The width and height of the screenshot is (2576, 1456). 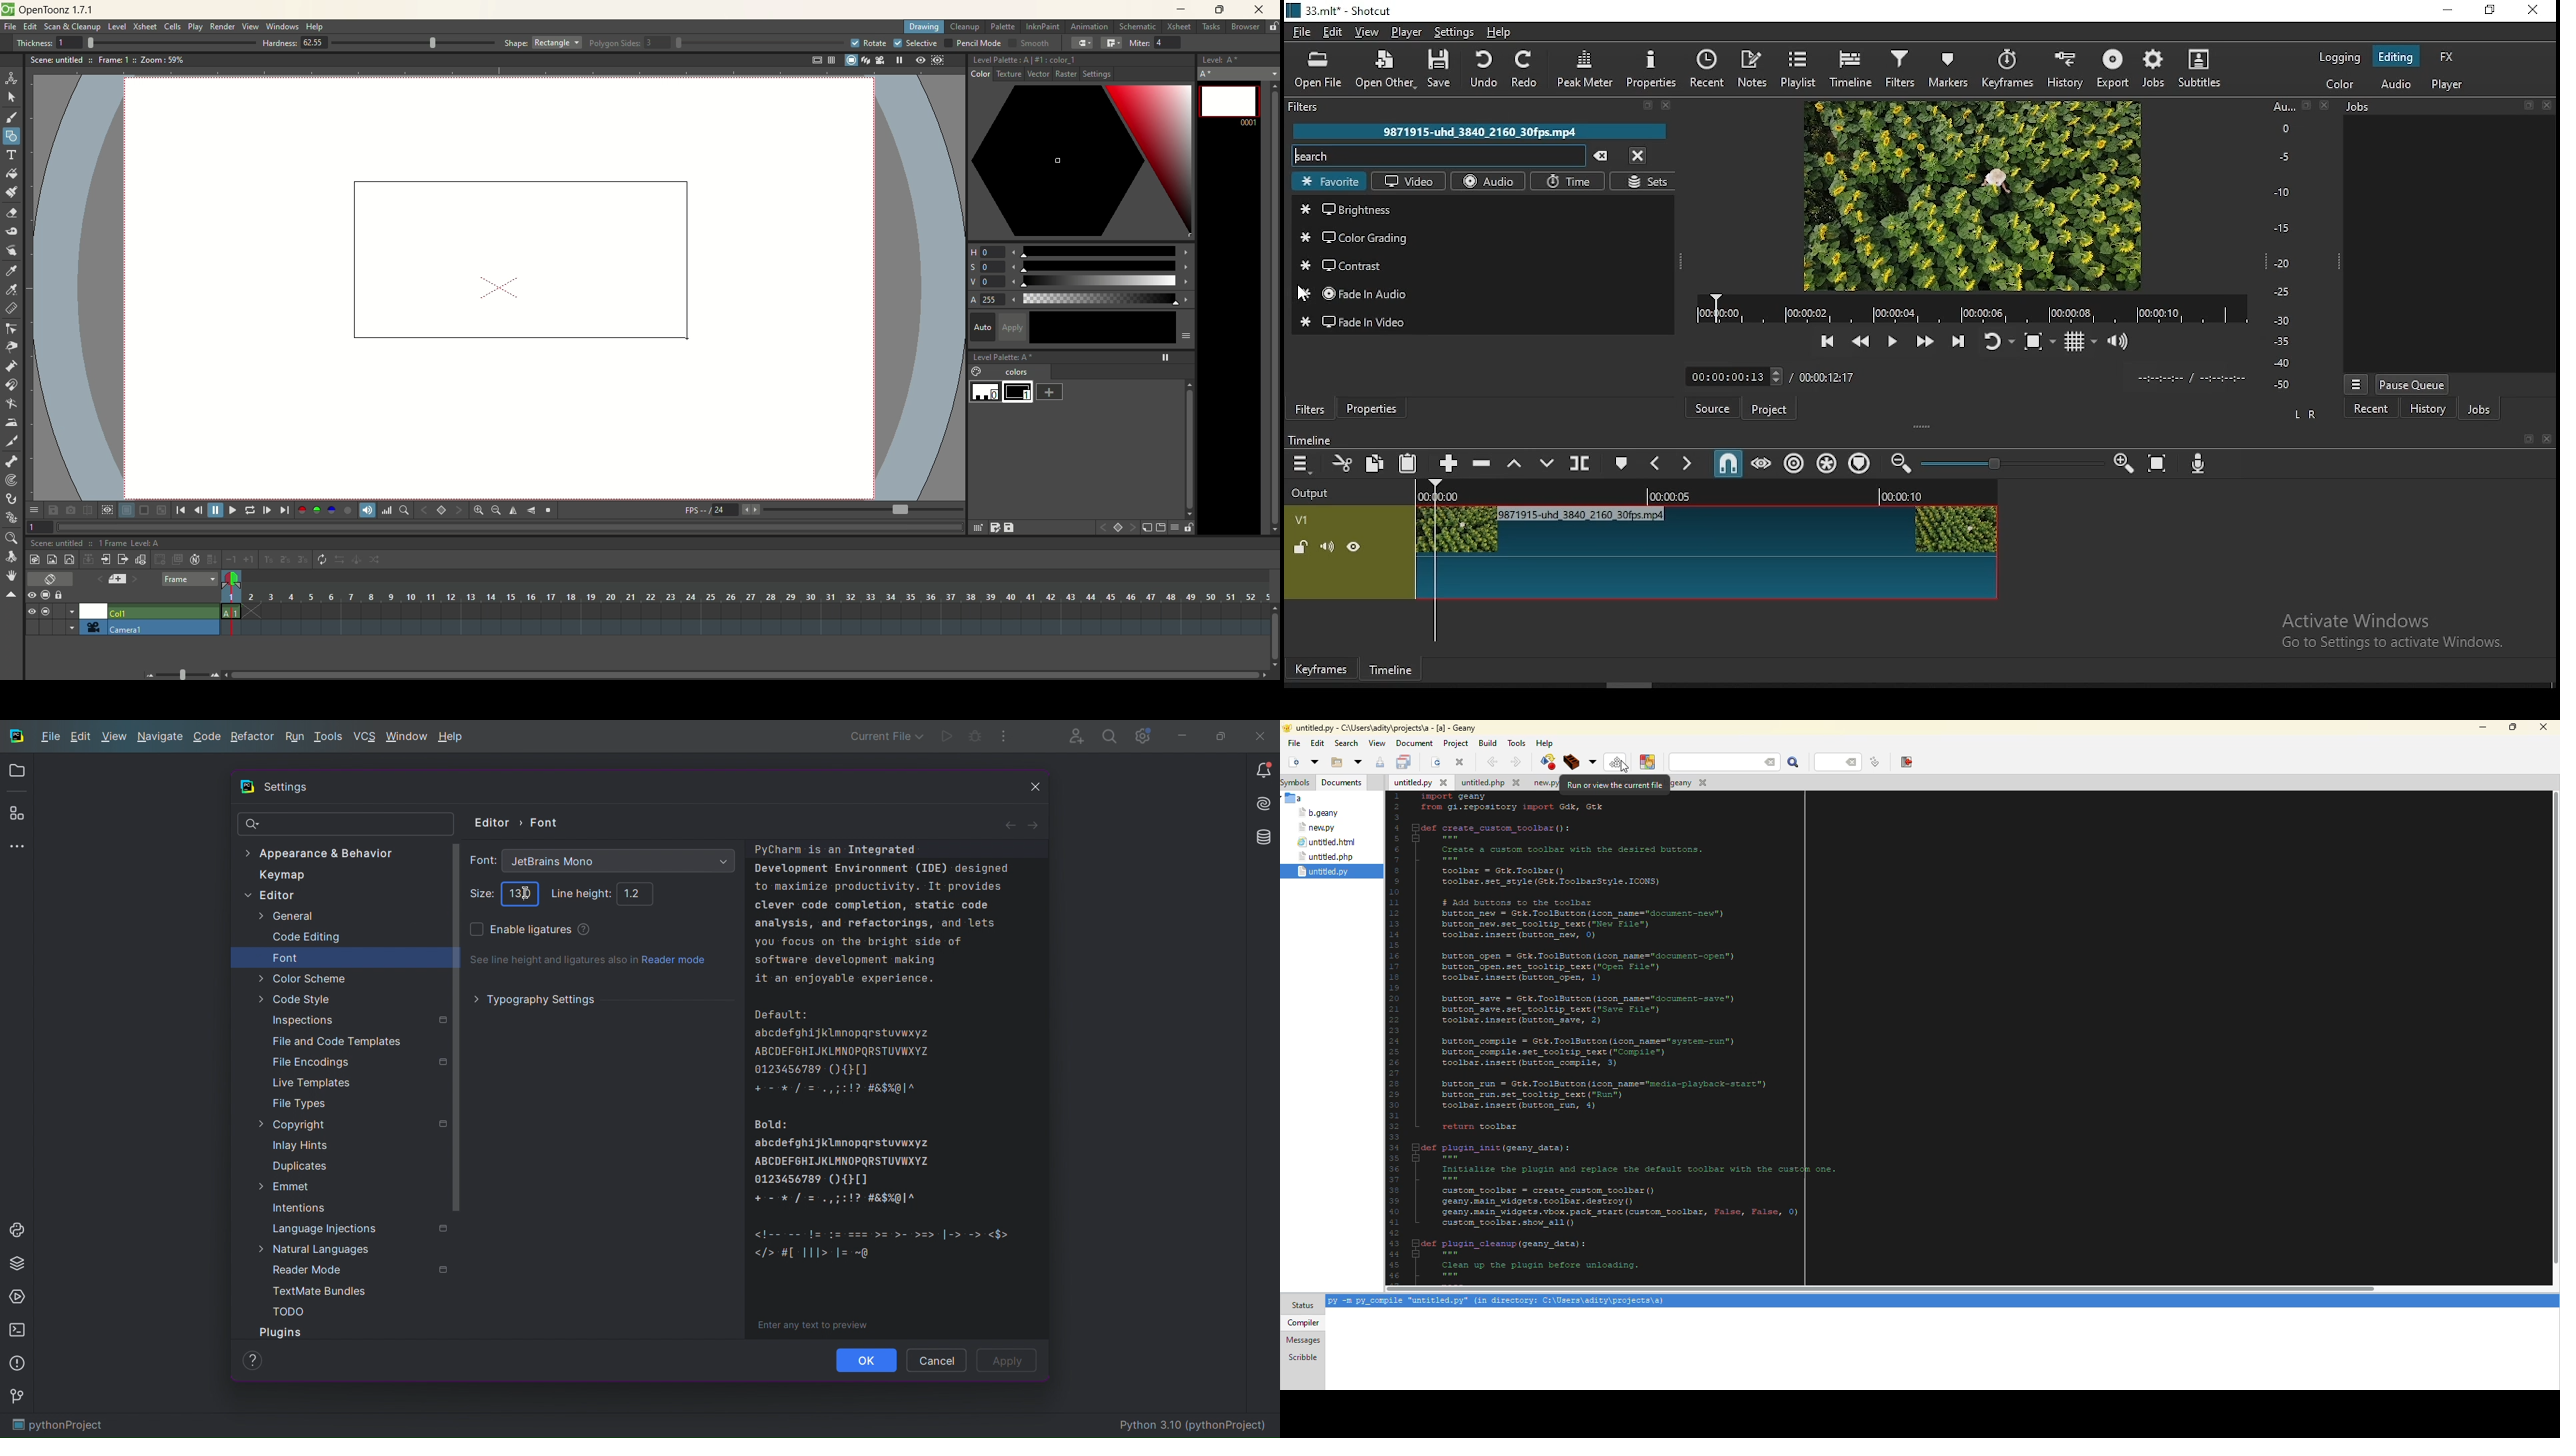 What do you see at coordinates (513, 511) in the screenshot?
I see `flip horizontally` at bounding box center [513, 511].